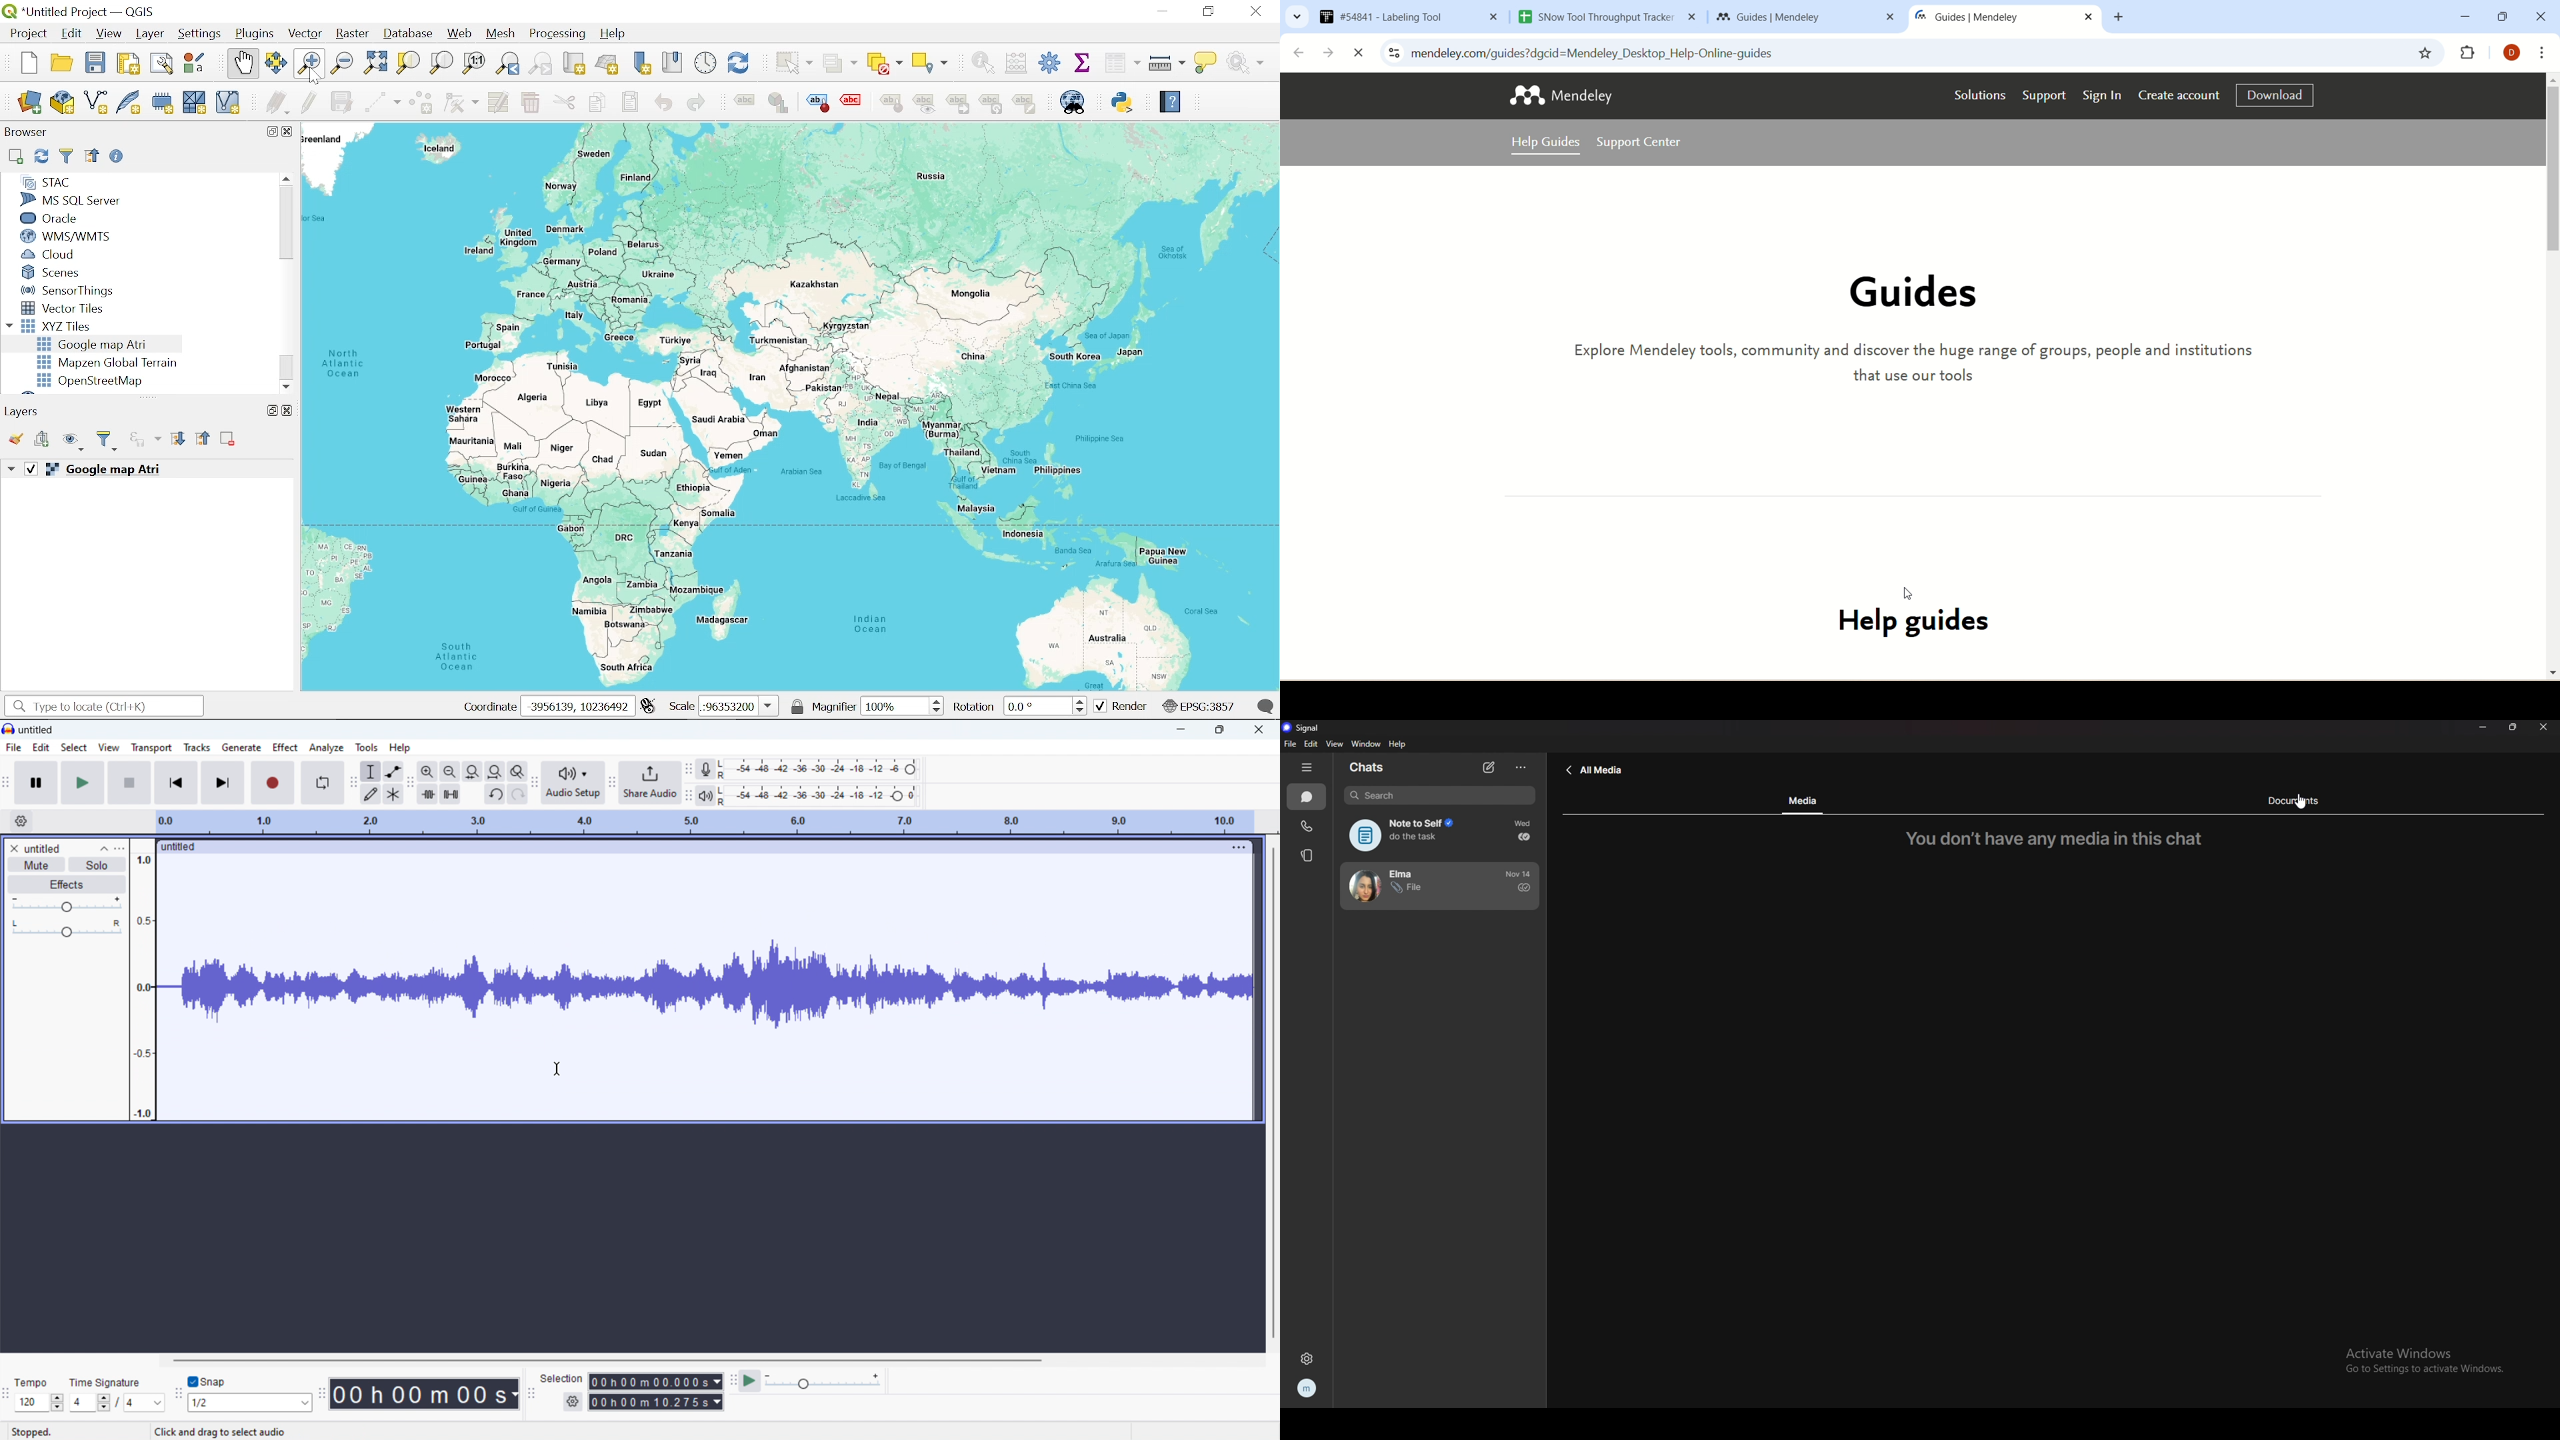 This screenshot has width=2576, height=1456. What do you see at coordinates (705, 985) in the screenshot?
I see `wavefrom visual size changed` at bounding box center [705, 985].